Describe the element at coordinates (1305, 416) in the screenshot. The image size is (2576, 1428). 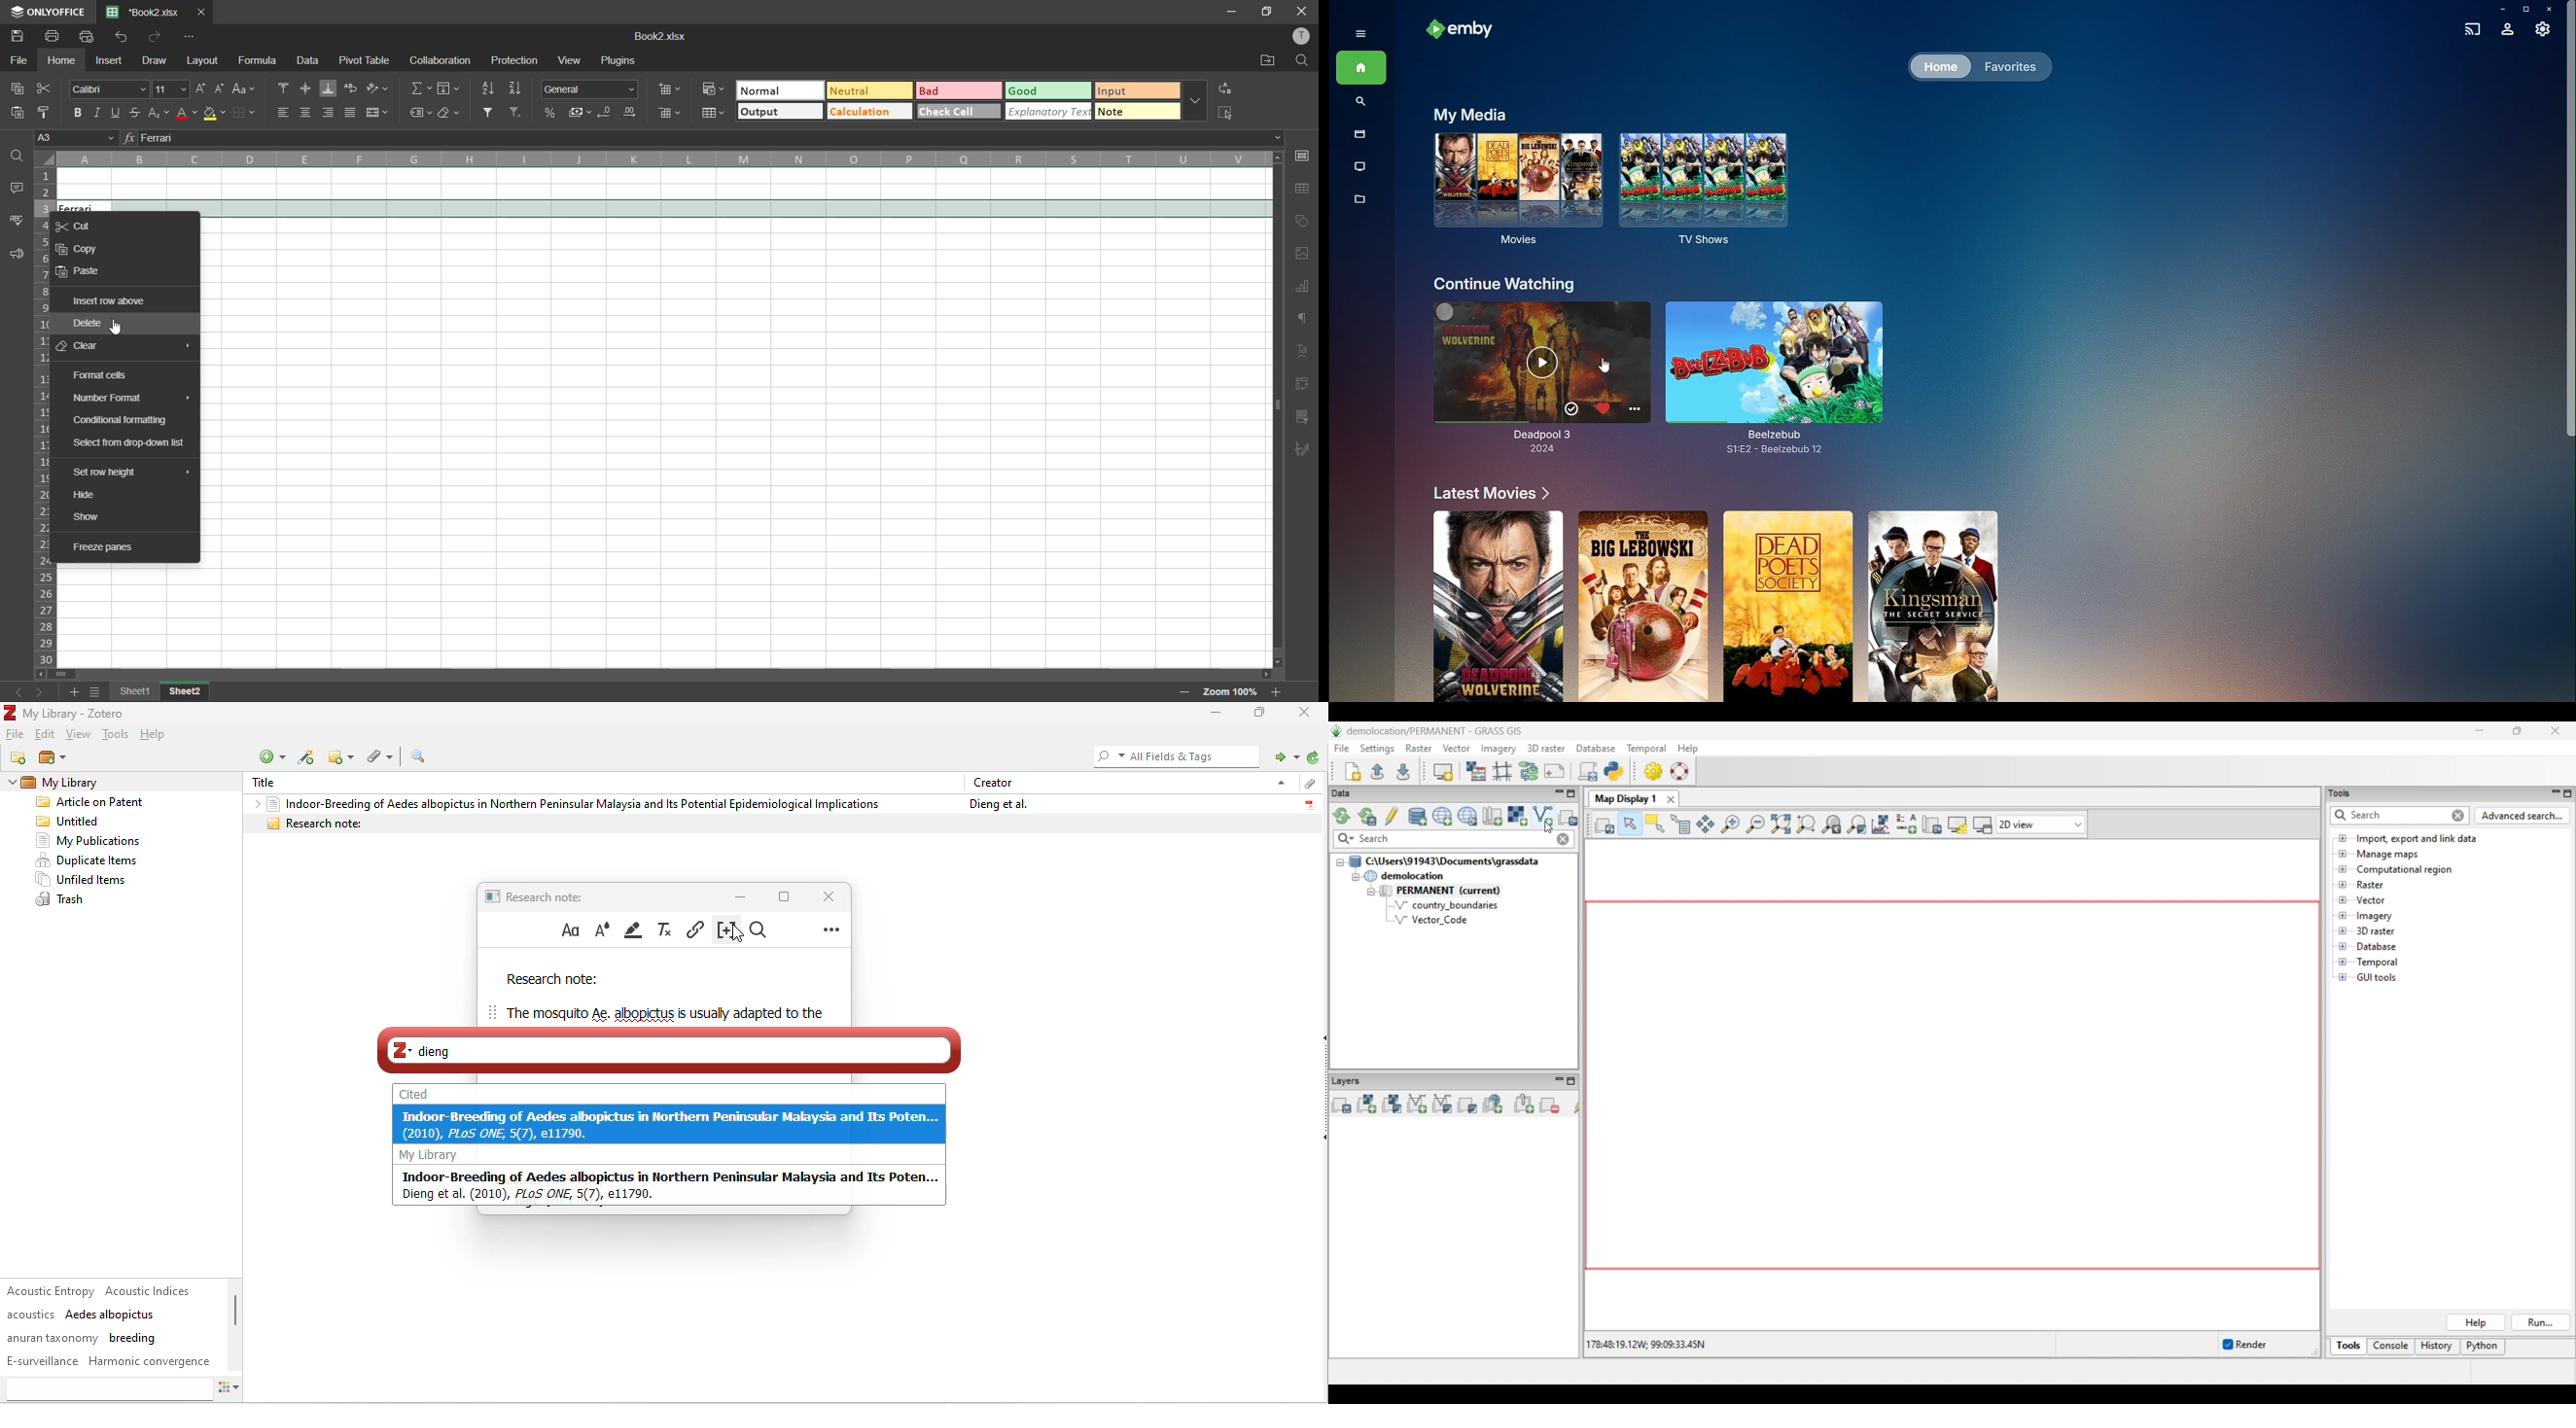
I see `slicer` at that location.